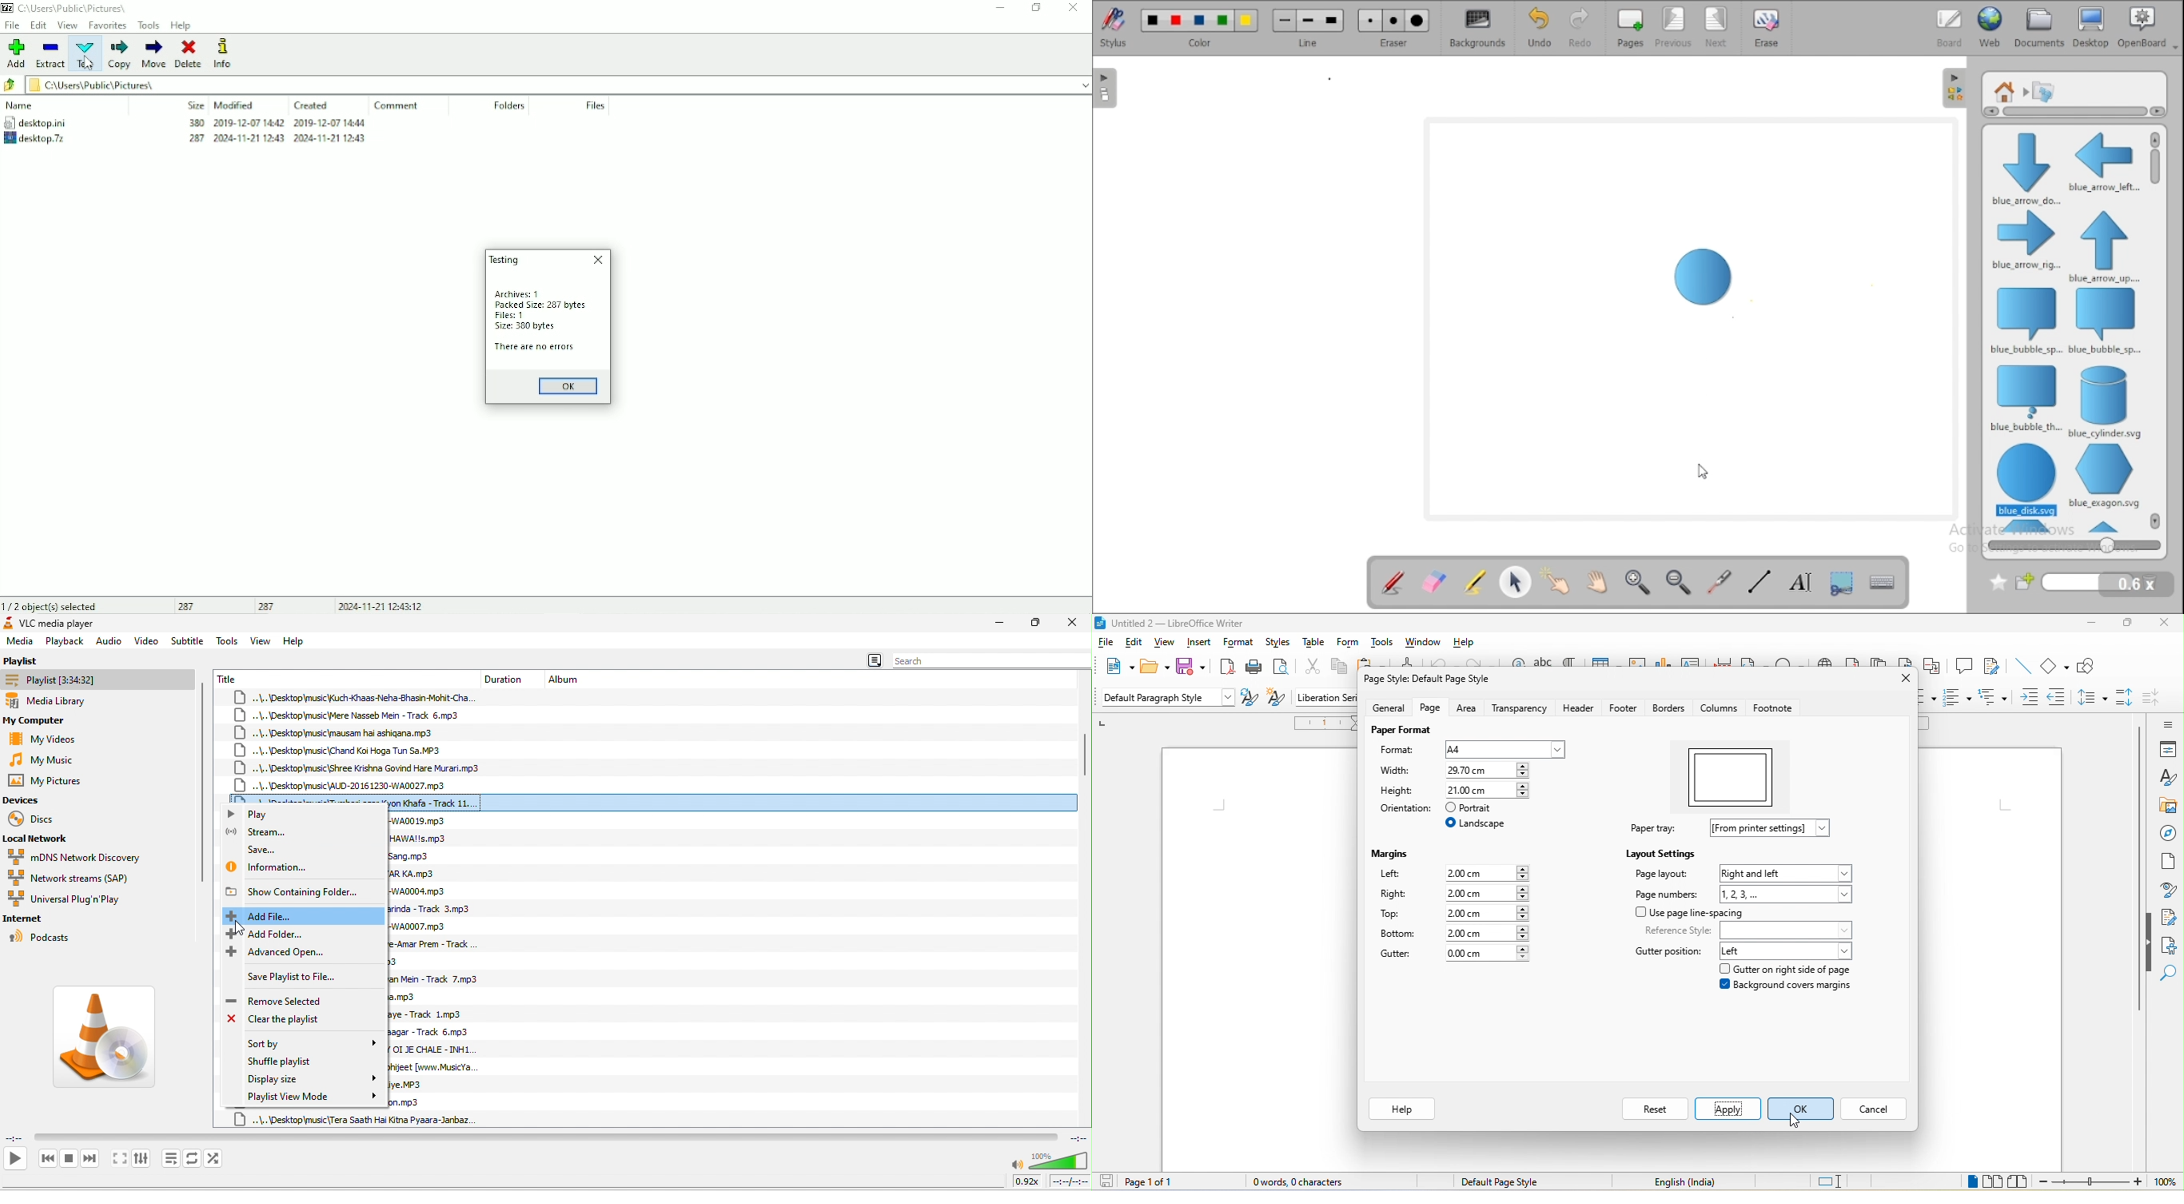  Describe the element at coordinates (47, 721) in the screenshot. I see `my computer` at that location.